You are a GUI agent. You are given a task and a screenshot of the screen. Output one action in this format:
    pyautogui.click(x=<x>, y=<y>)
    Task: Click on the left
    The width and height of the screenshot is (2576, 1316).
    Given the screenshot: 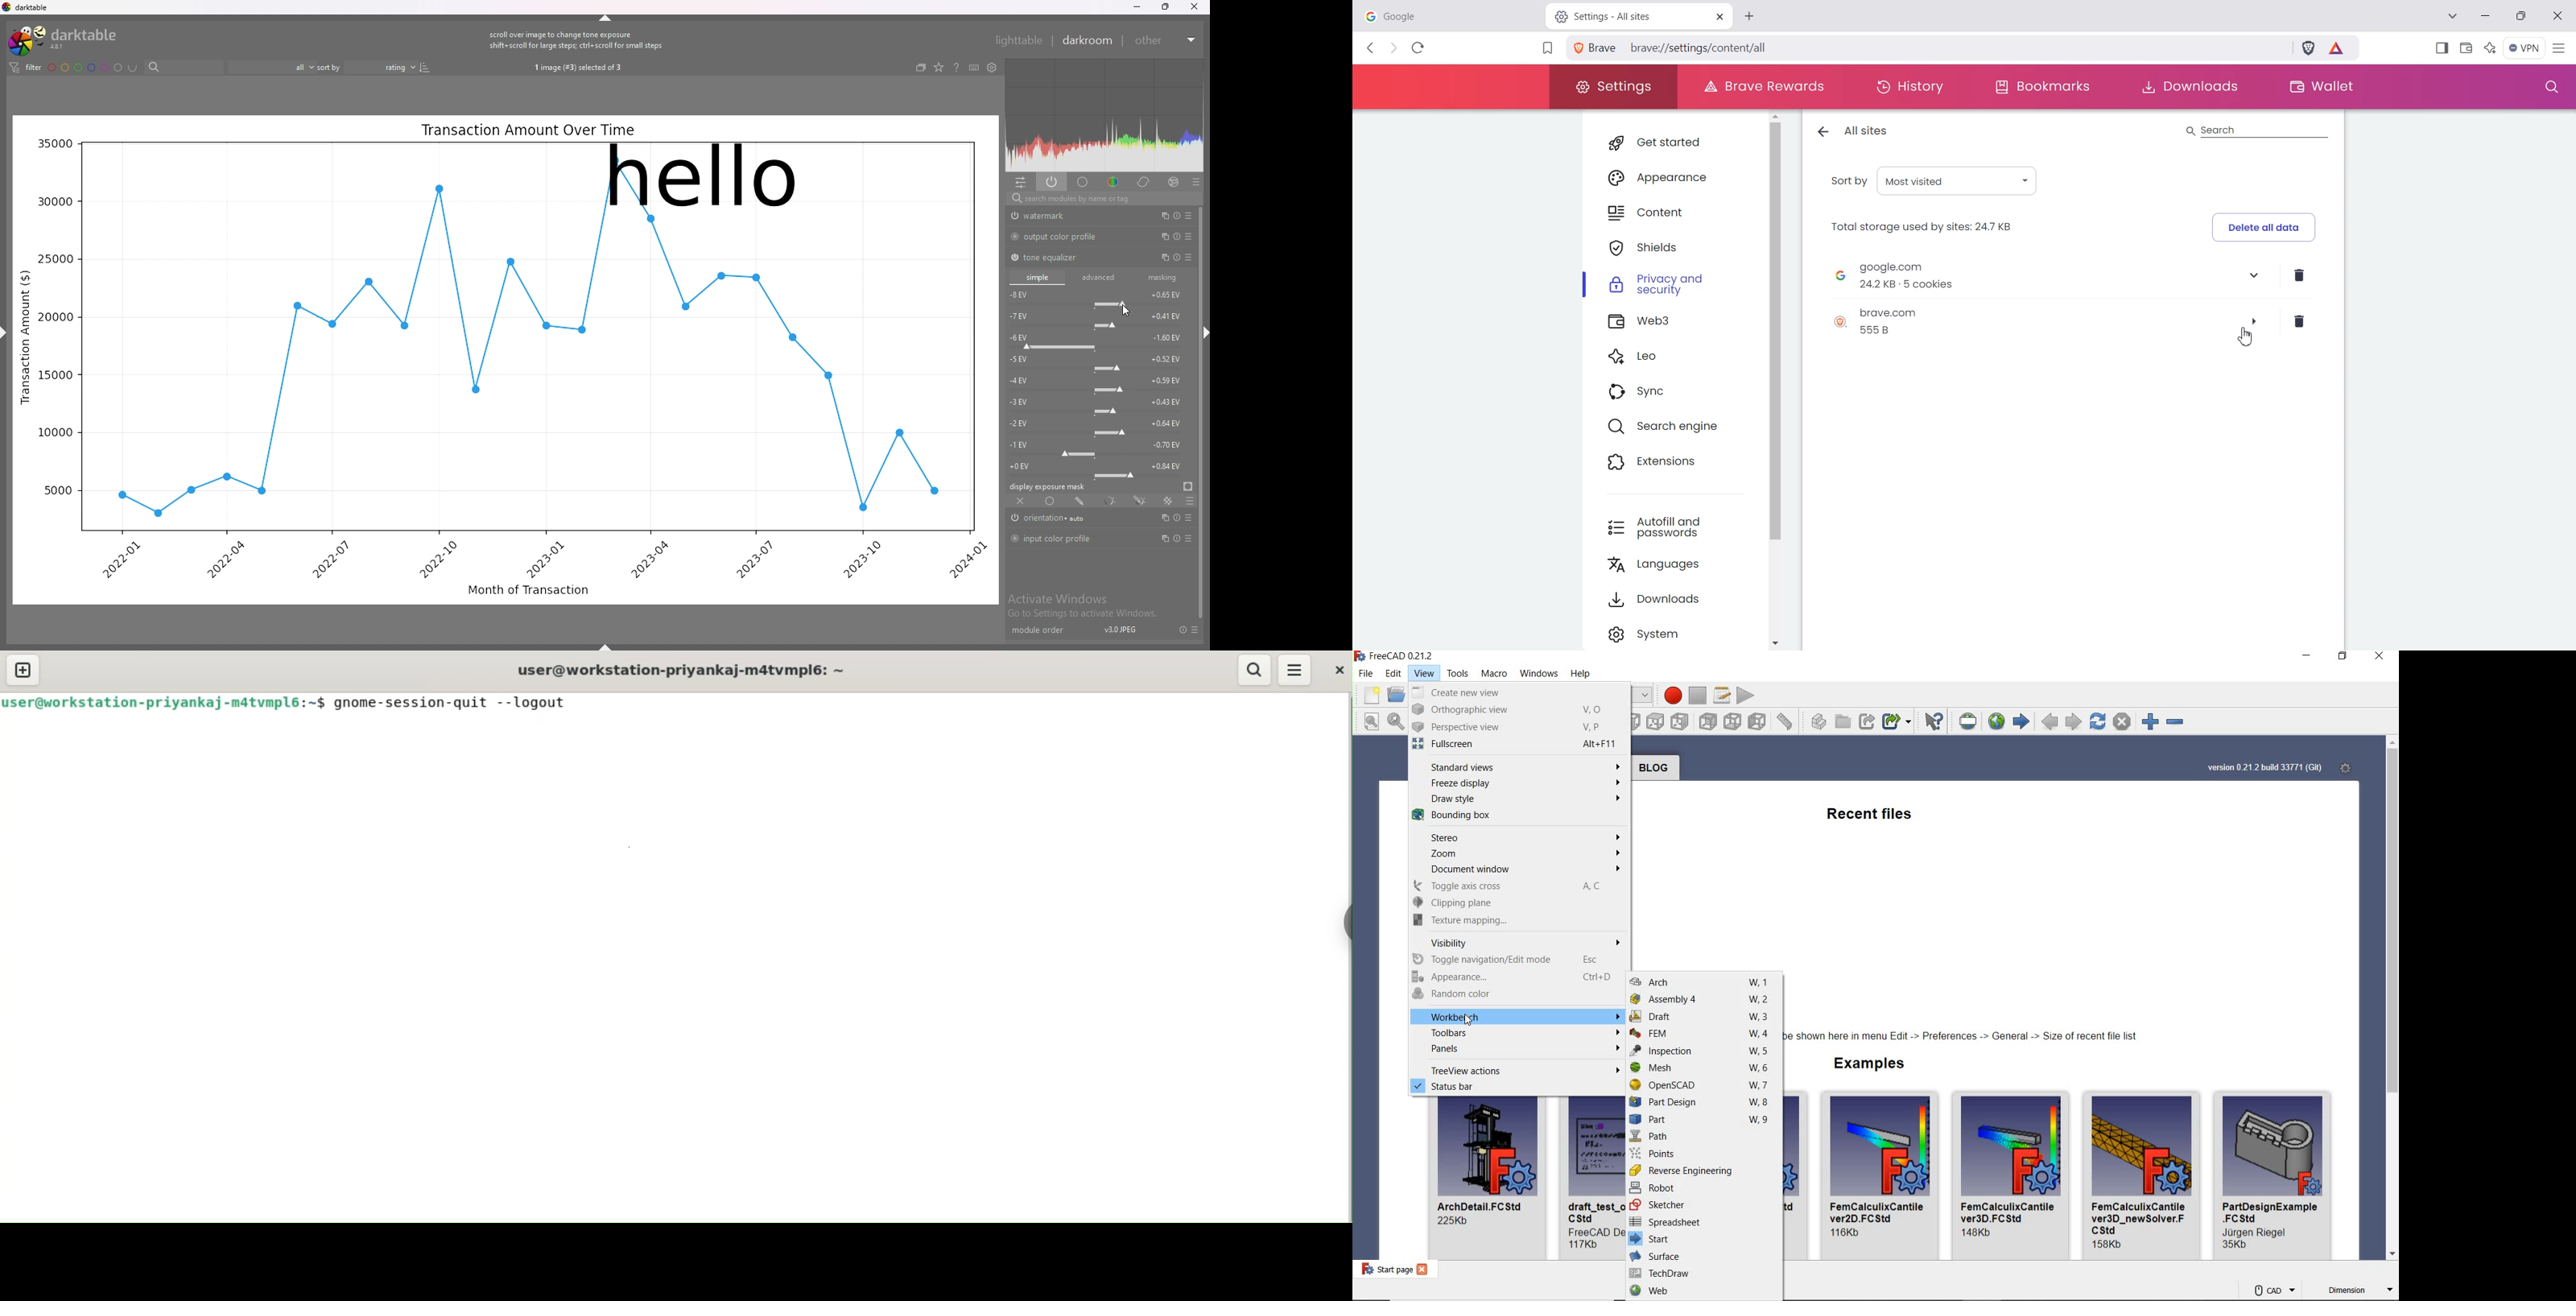 What is the action you would take?
    pyautogui.click(x=1758, y=722)
    